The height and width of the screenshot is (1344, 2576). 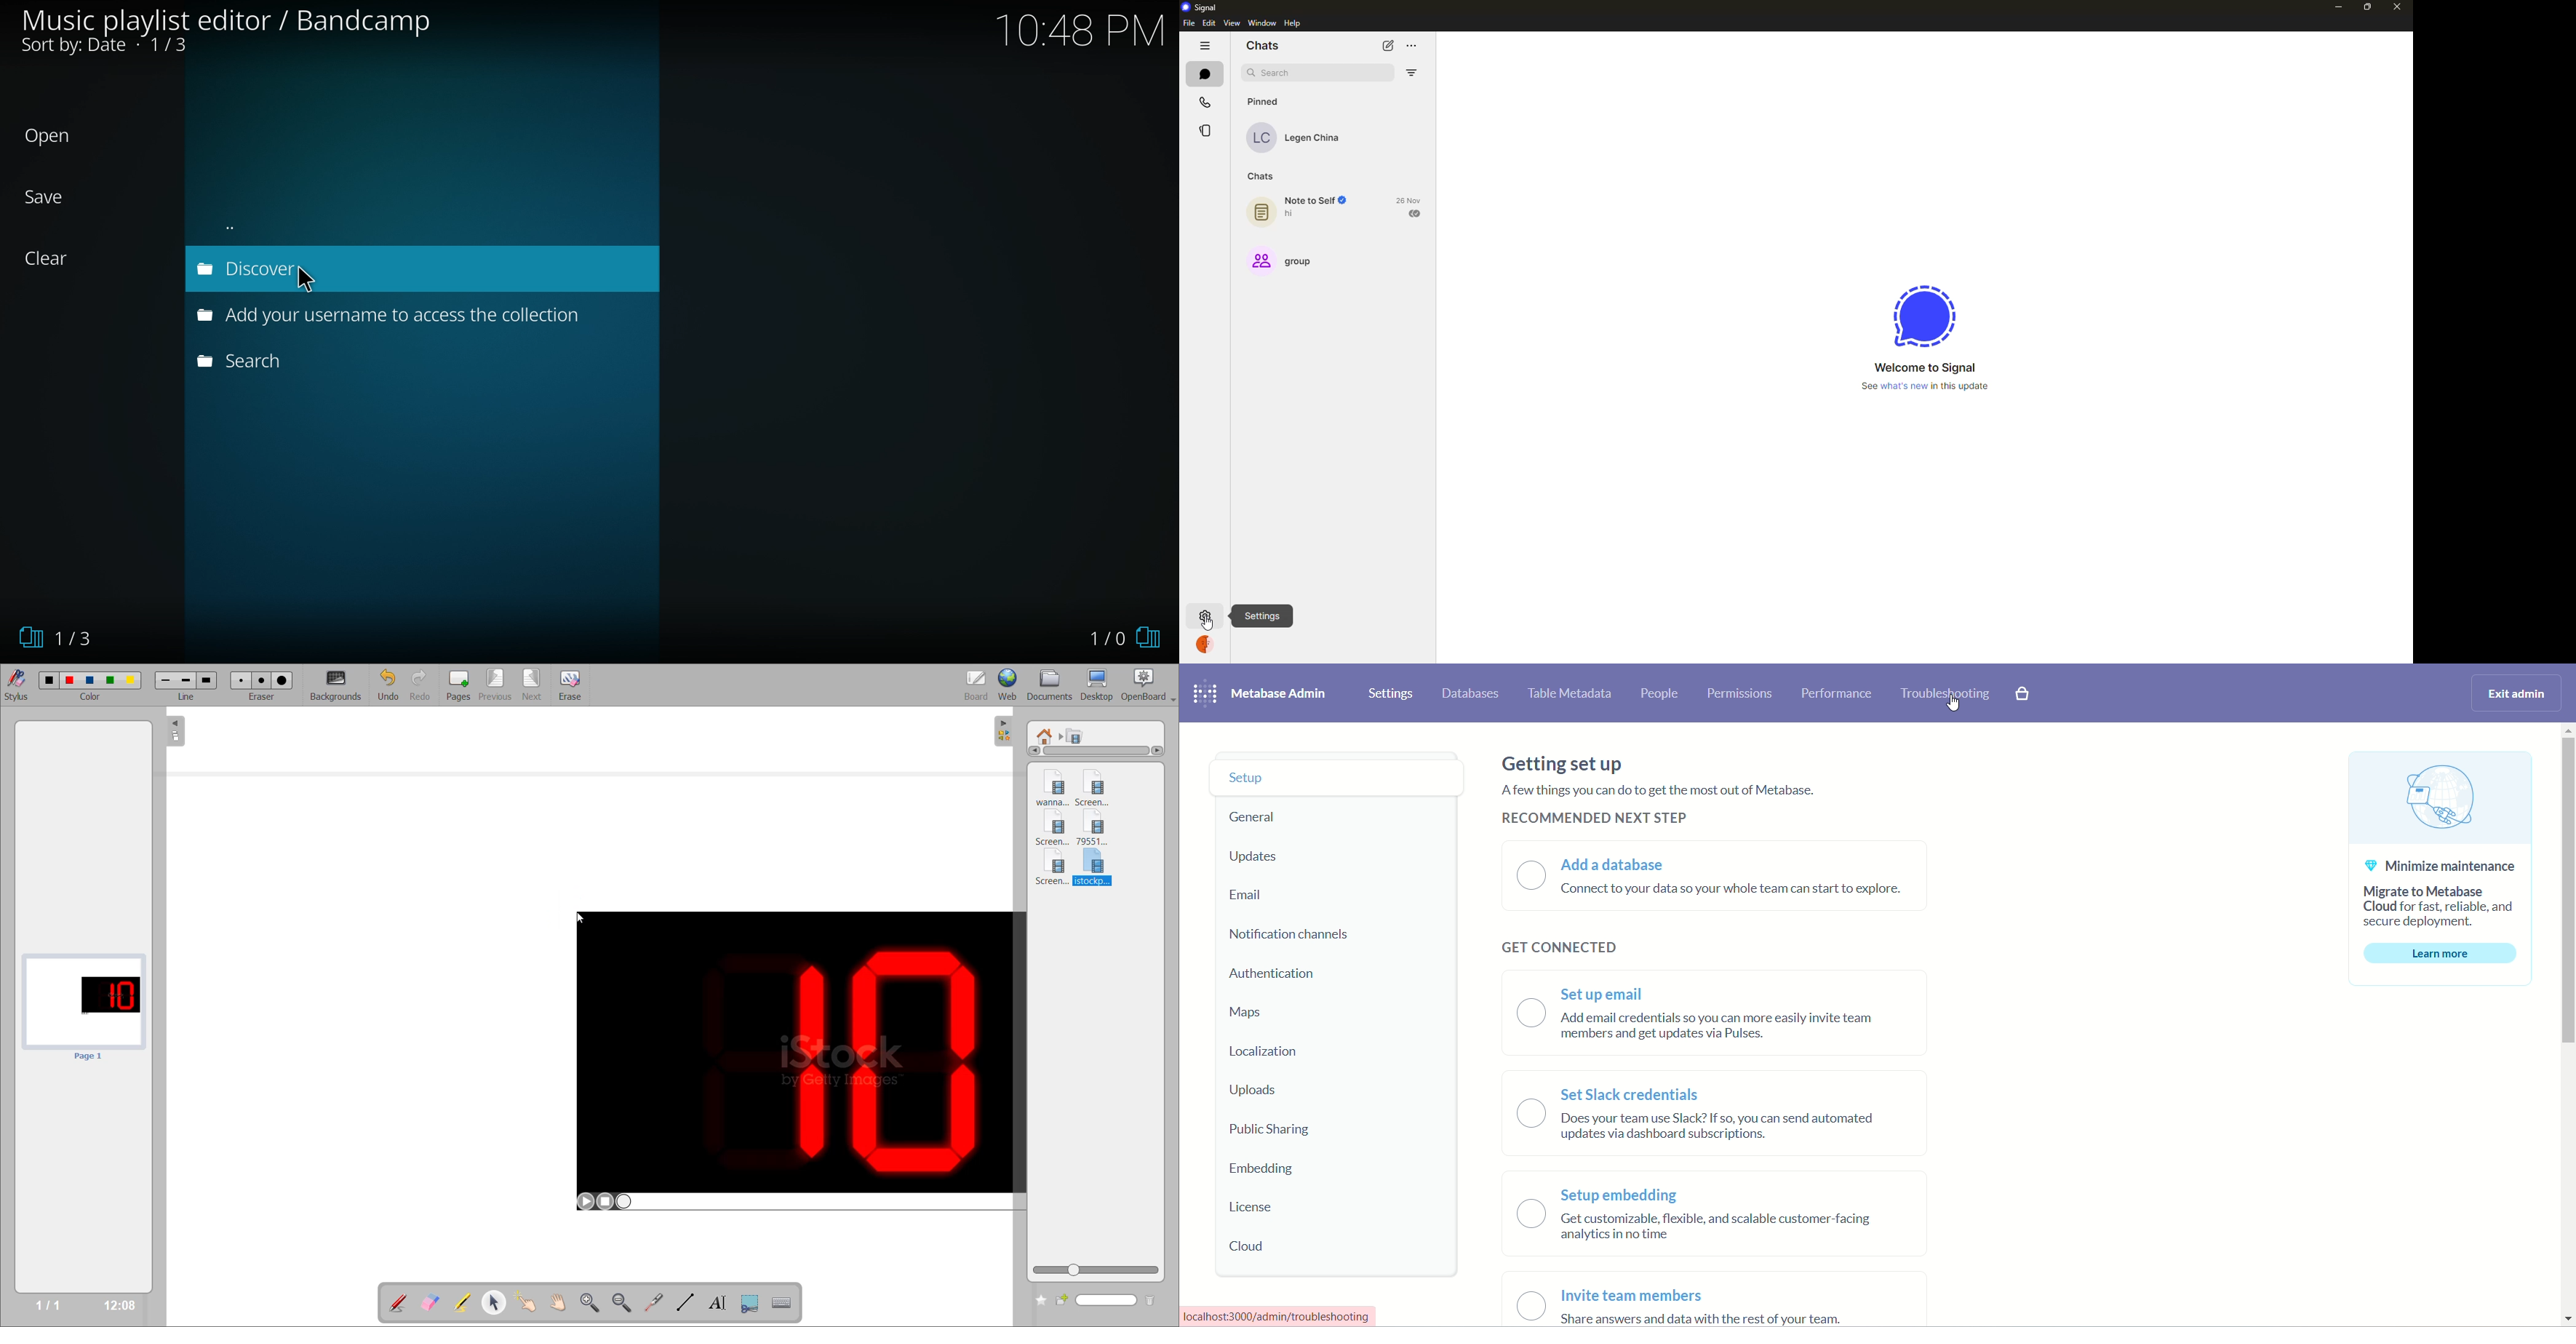 I want to click on add your username to access, so click(x=389, y=317).